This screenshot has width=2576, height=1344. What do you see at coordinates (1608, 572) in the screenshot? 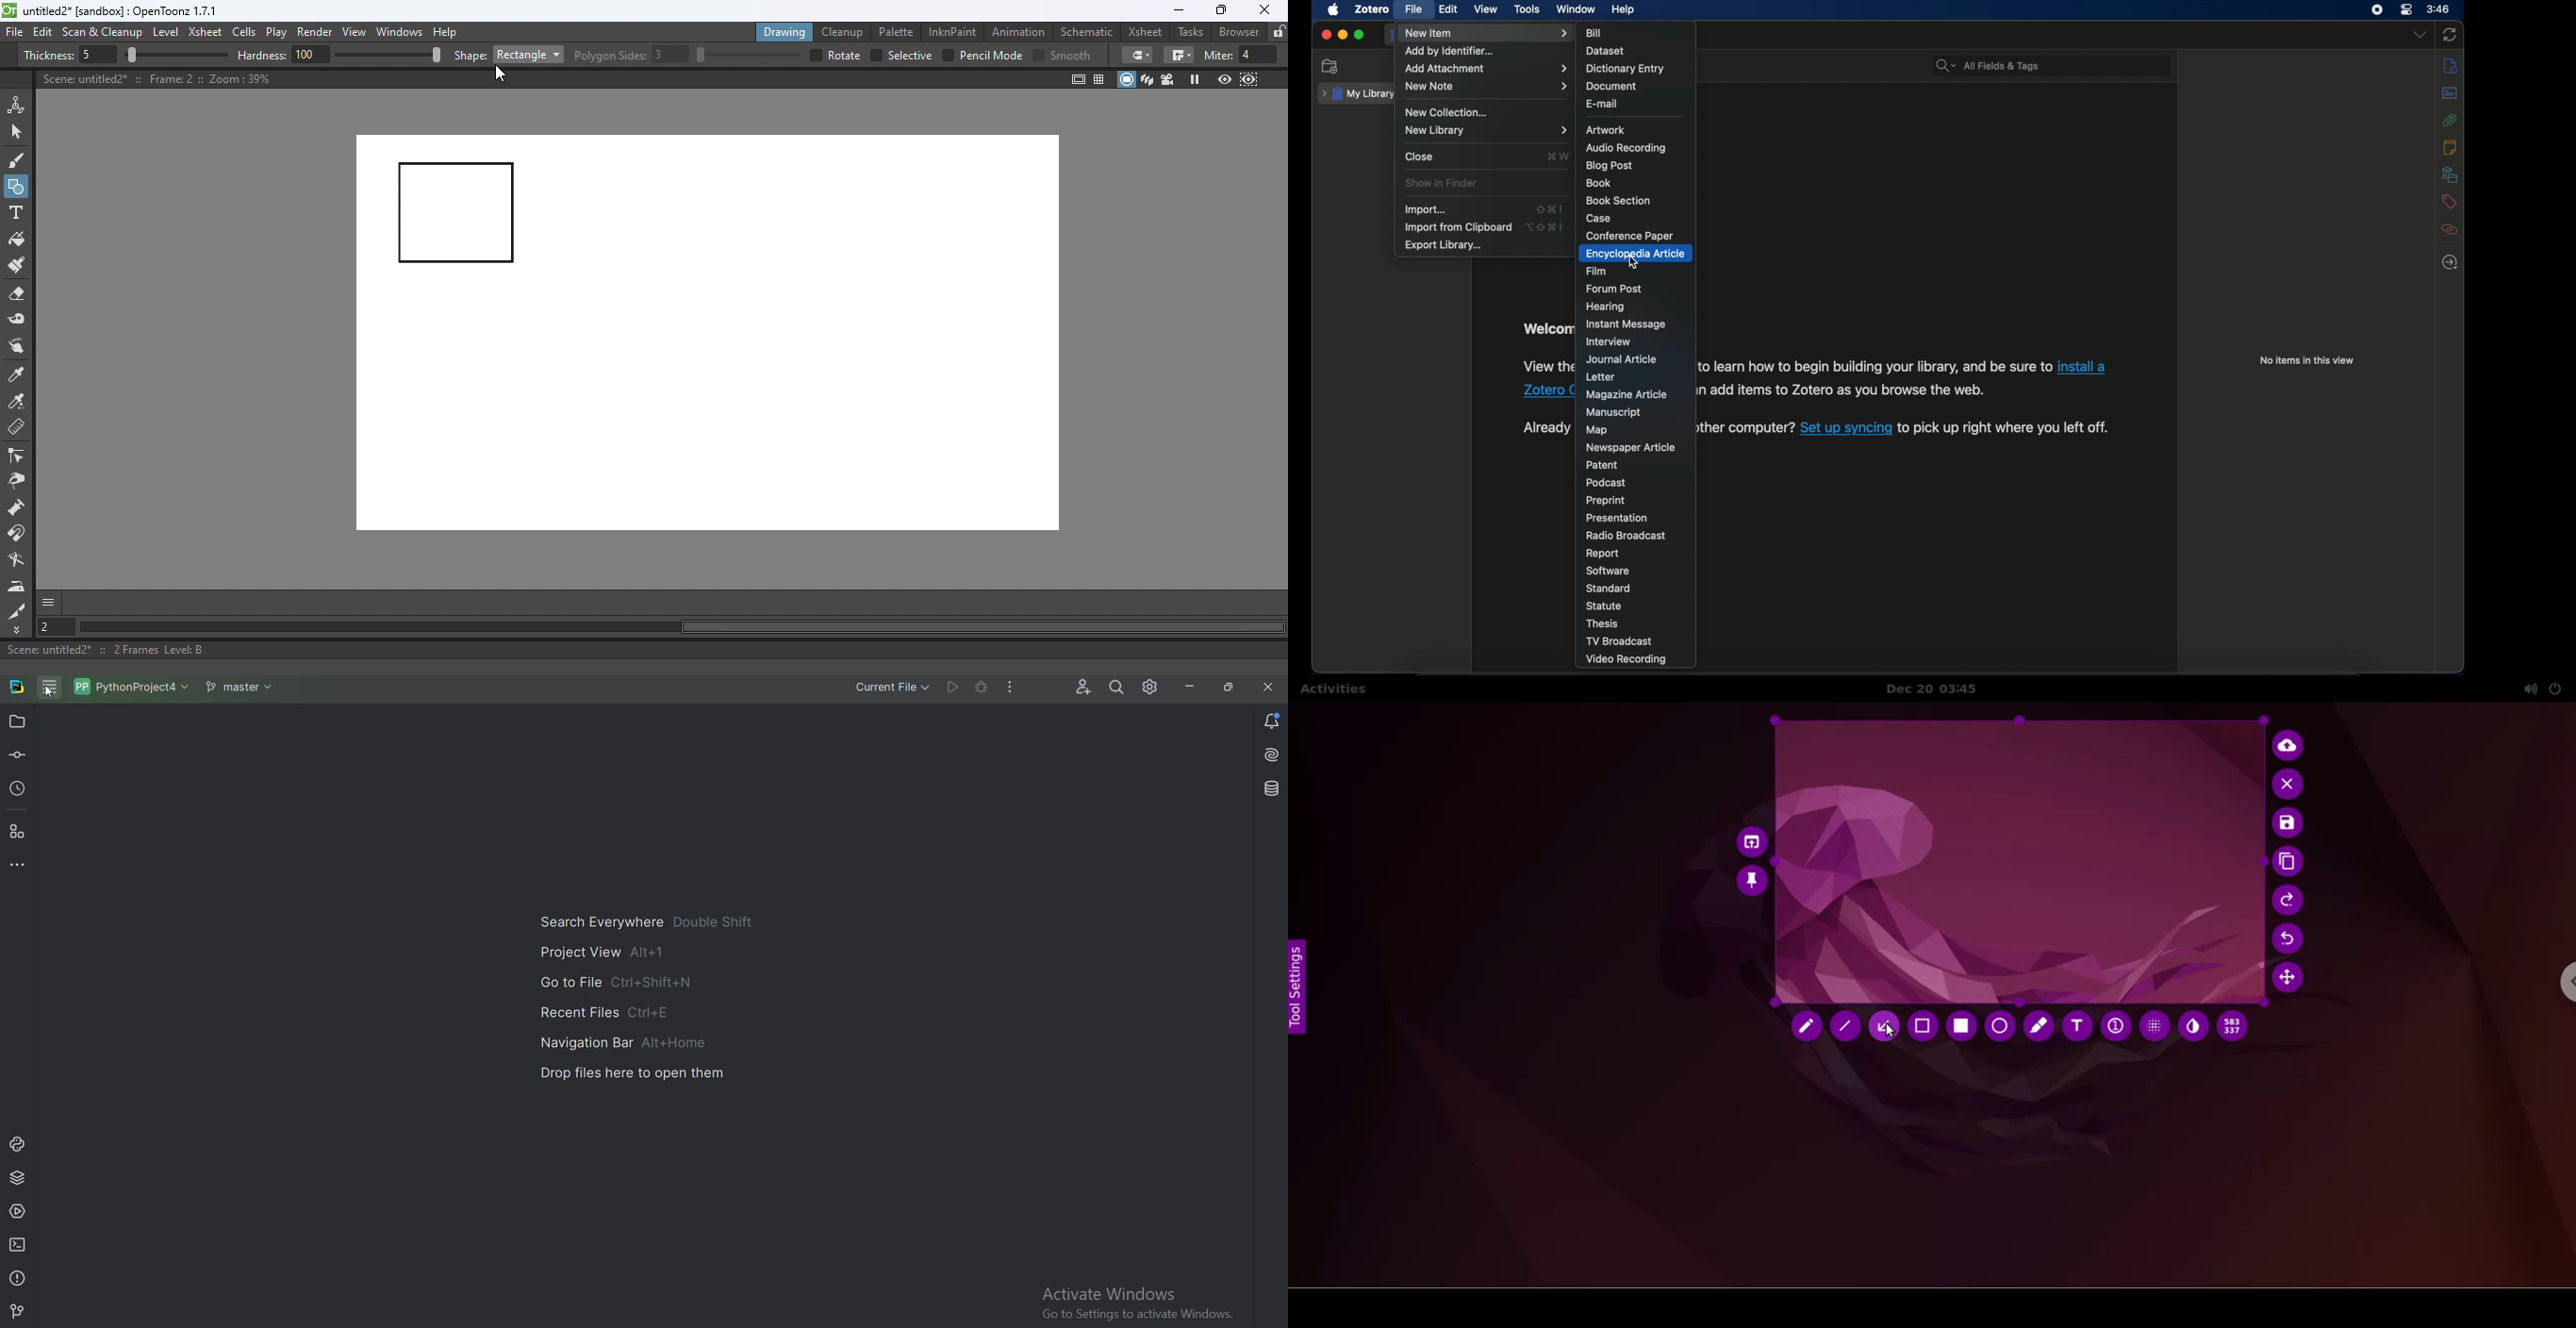
I see `software` at bounding box center [1608, 572].